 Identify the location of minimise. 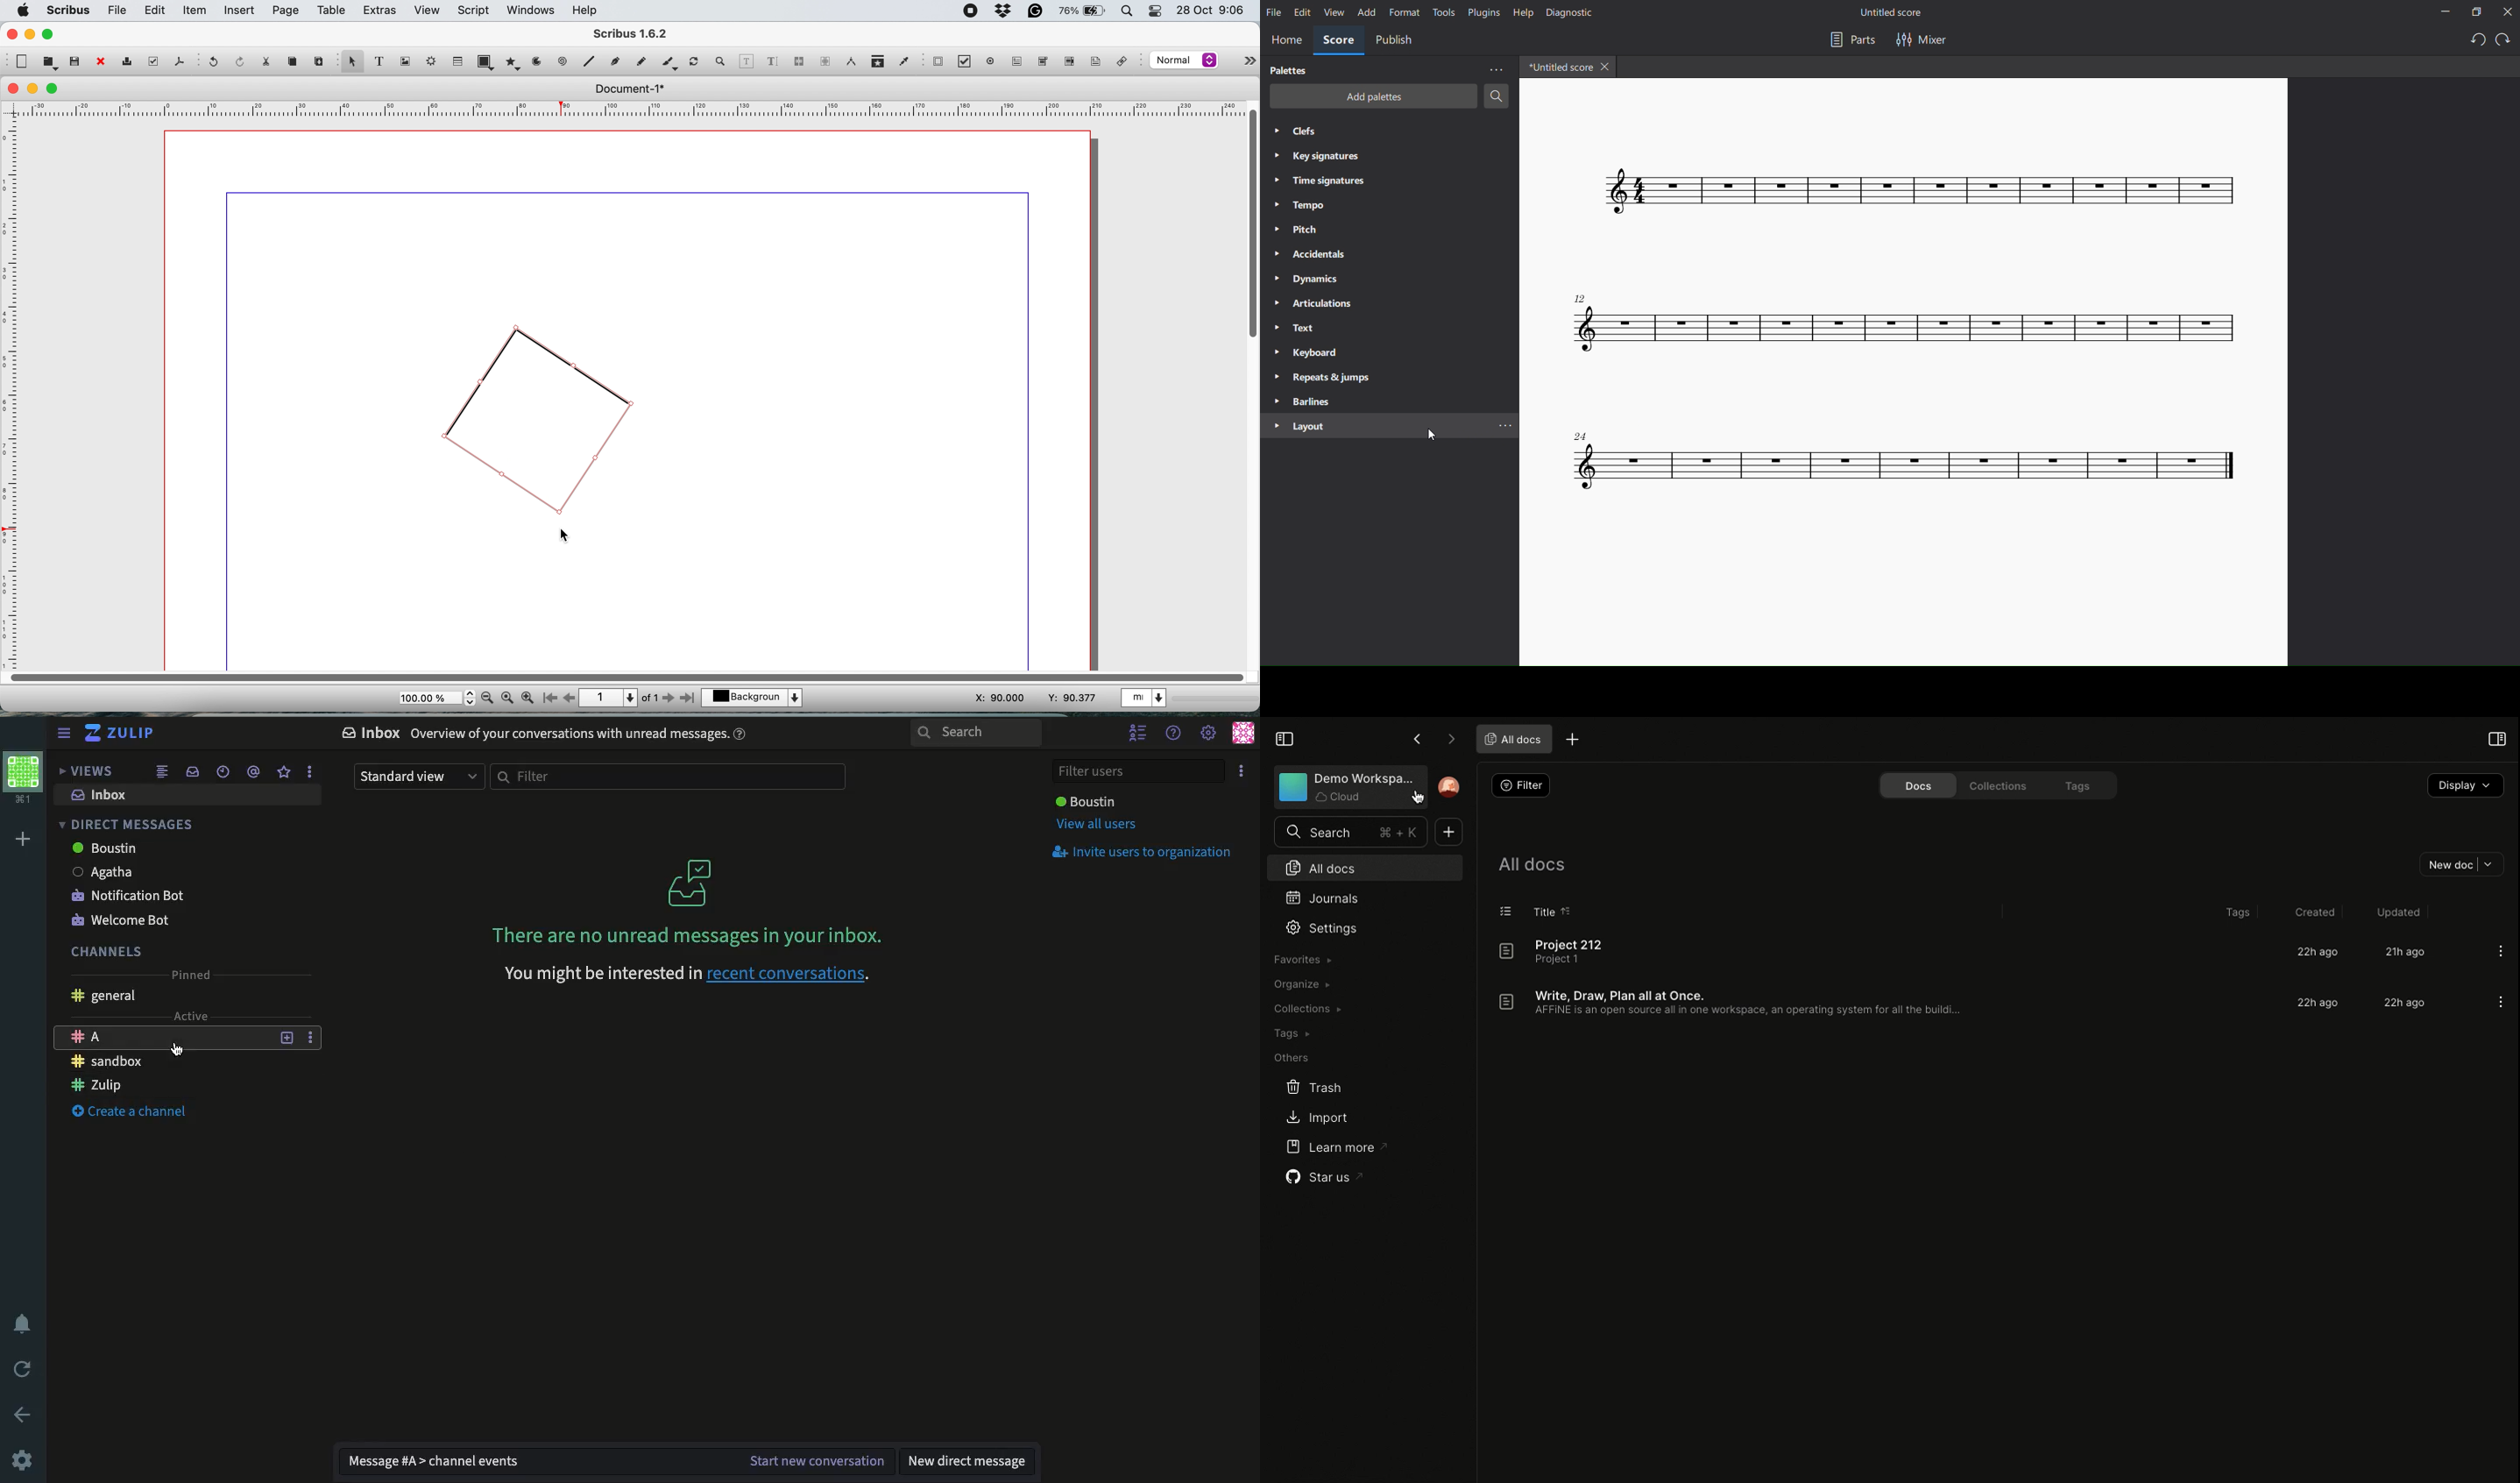
(34, 88).